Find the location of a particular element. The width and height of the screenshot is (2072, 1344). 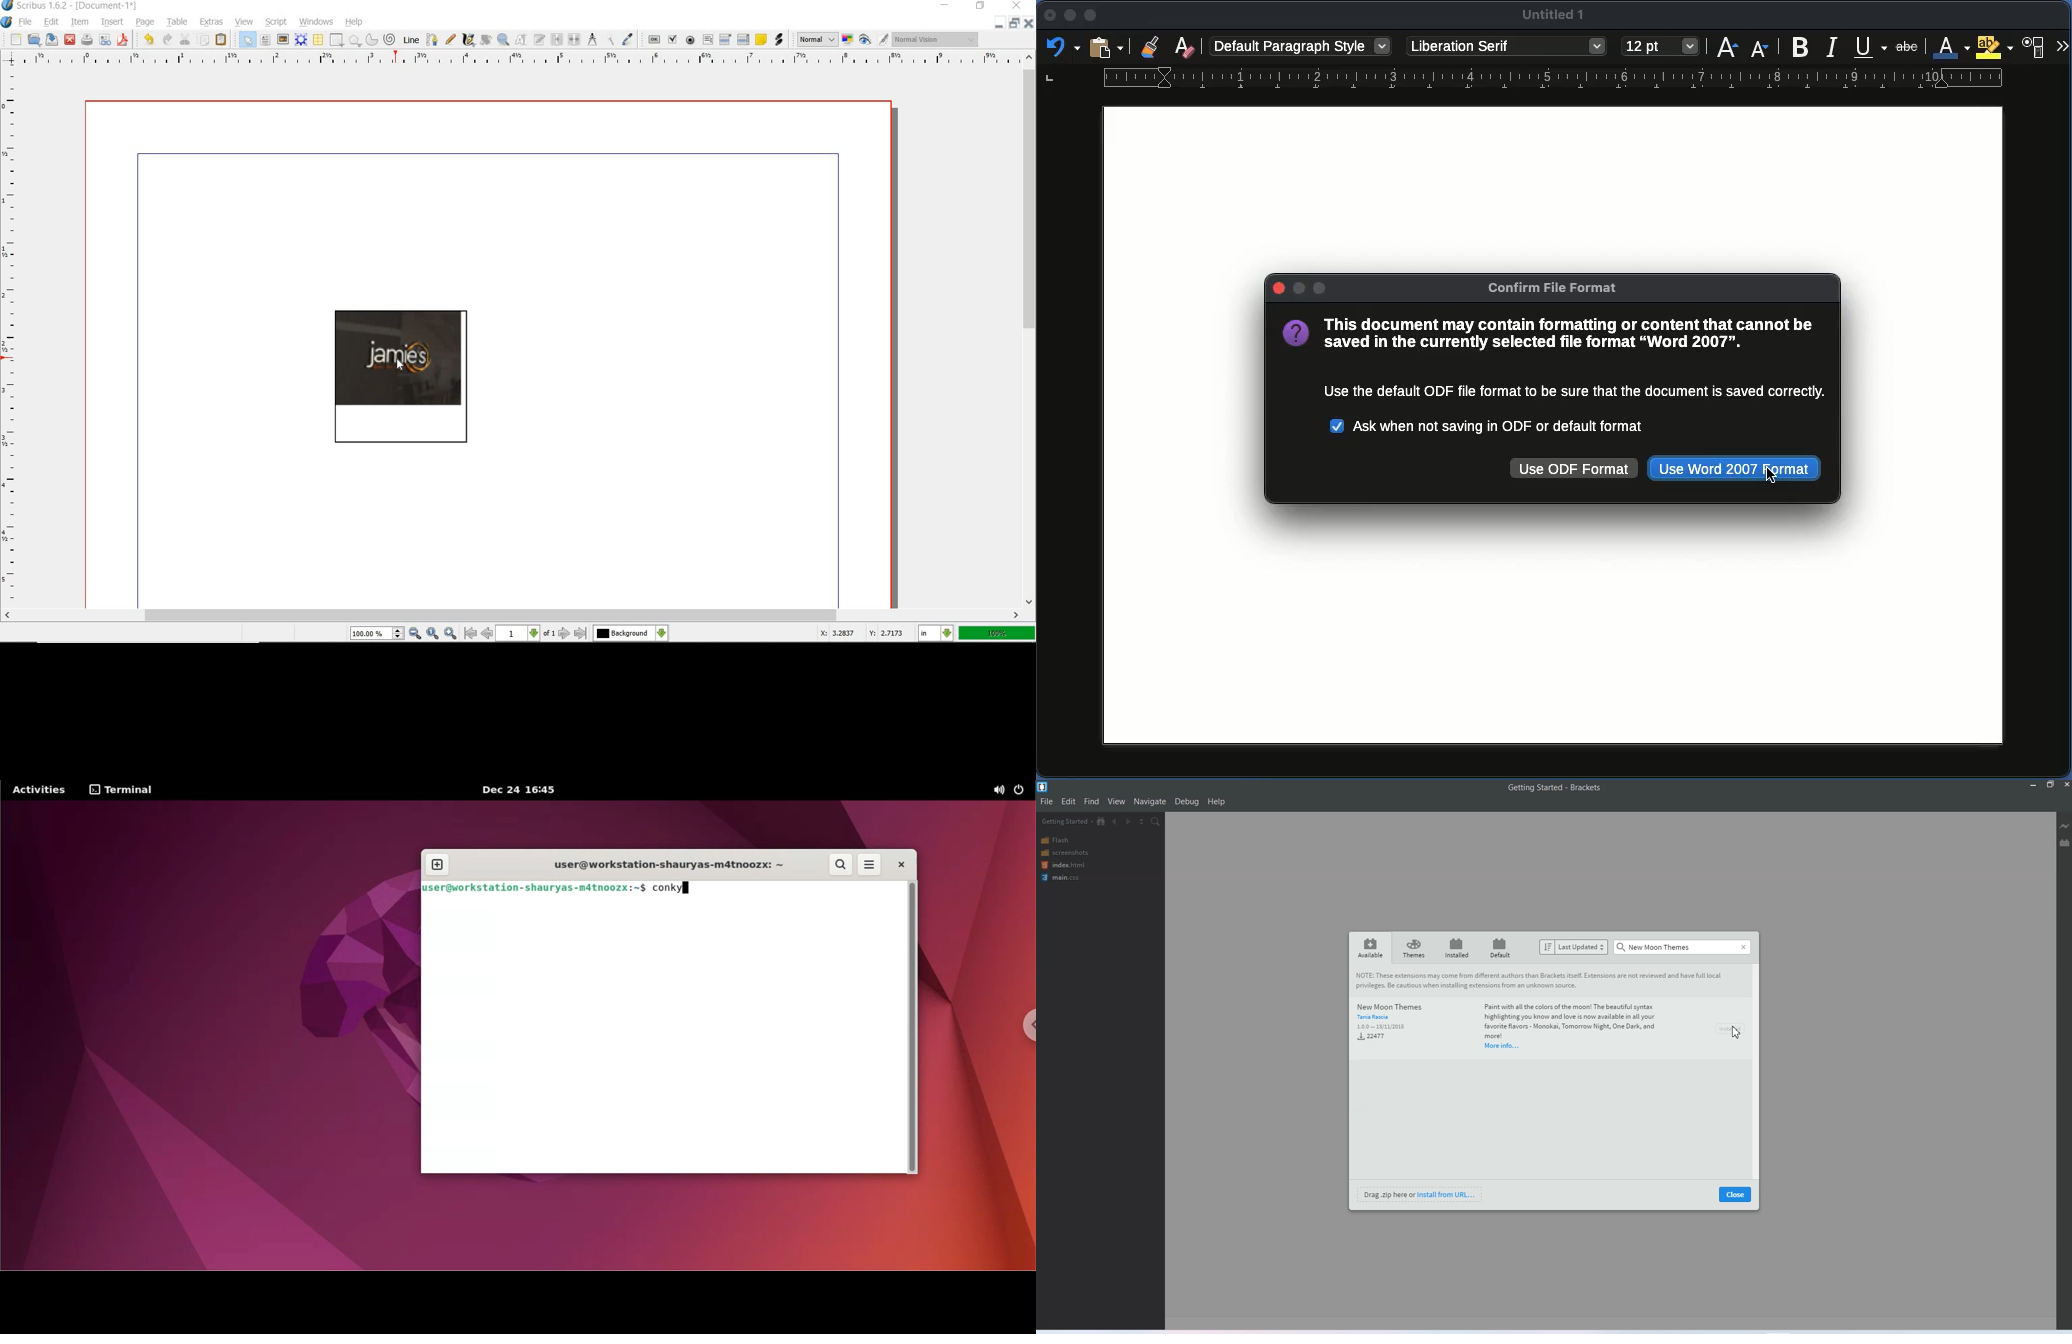

select image preview mode is located at coordinates (816, 41).